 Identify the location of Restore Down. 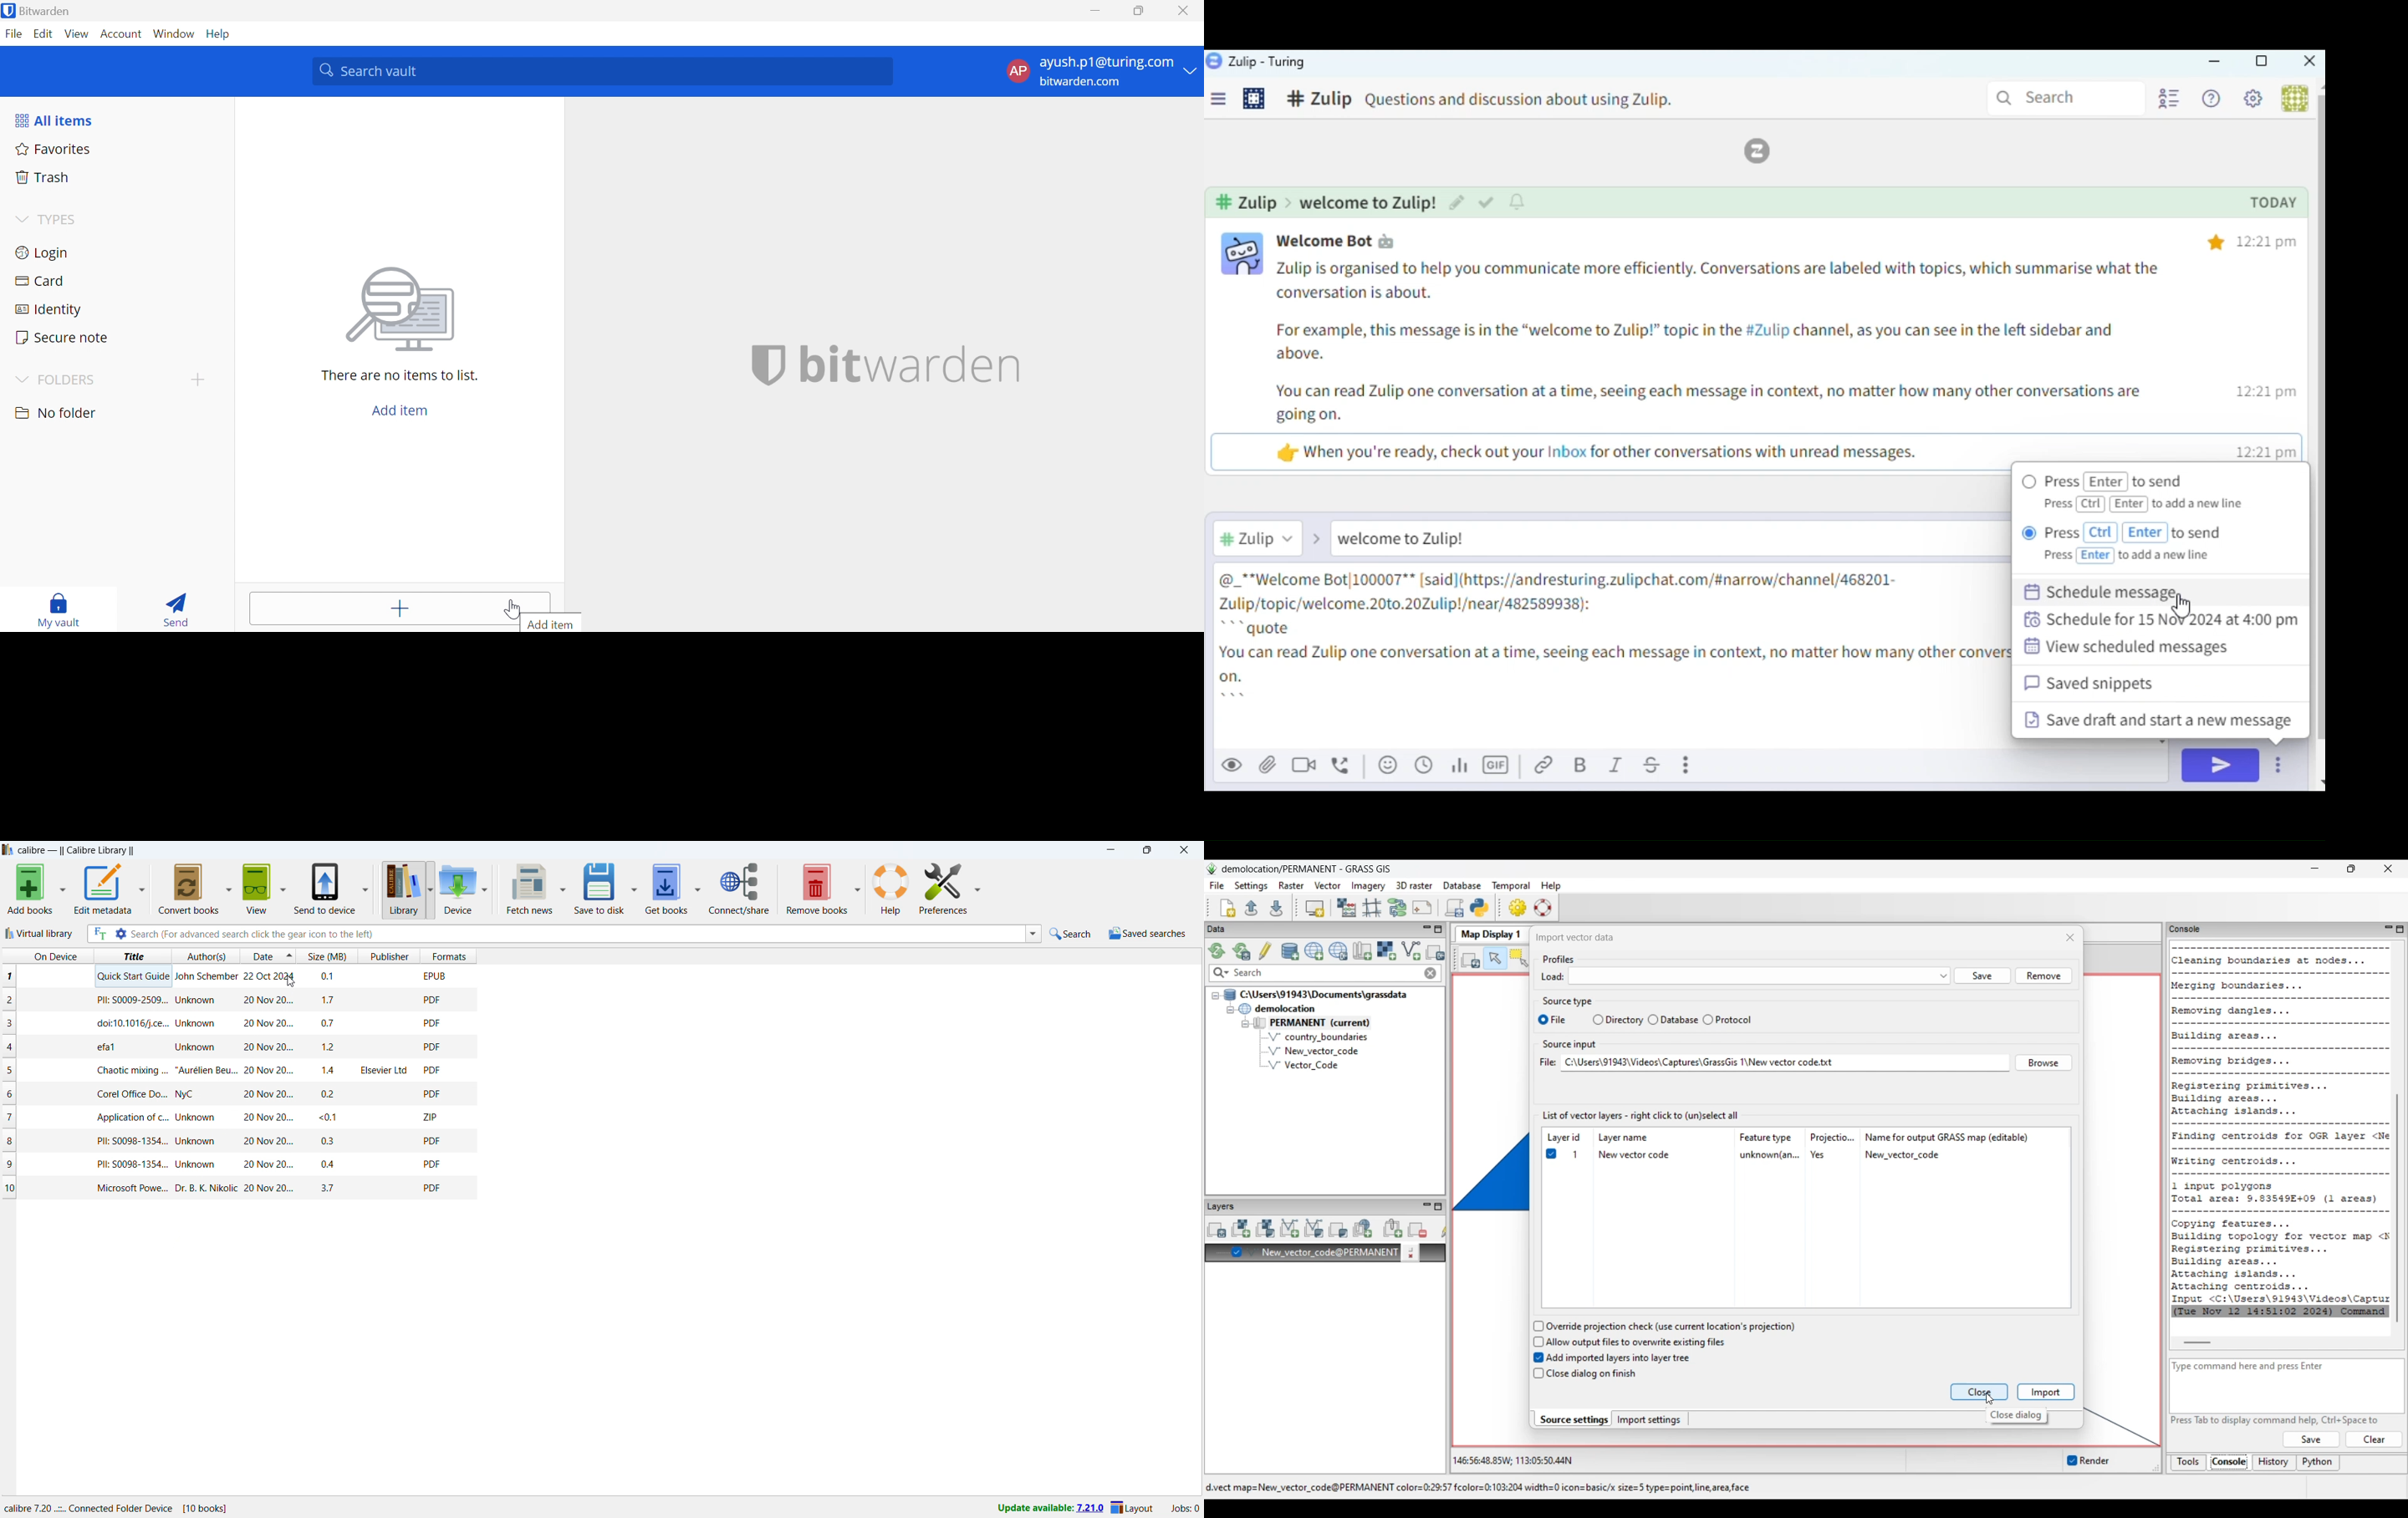
(1137, 12).